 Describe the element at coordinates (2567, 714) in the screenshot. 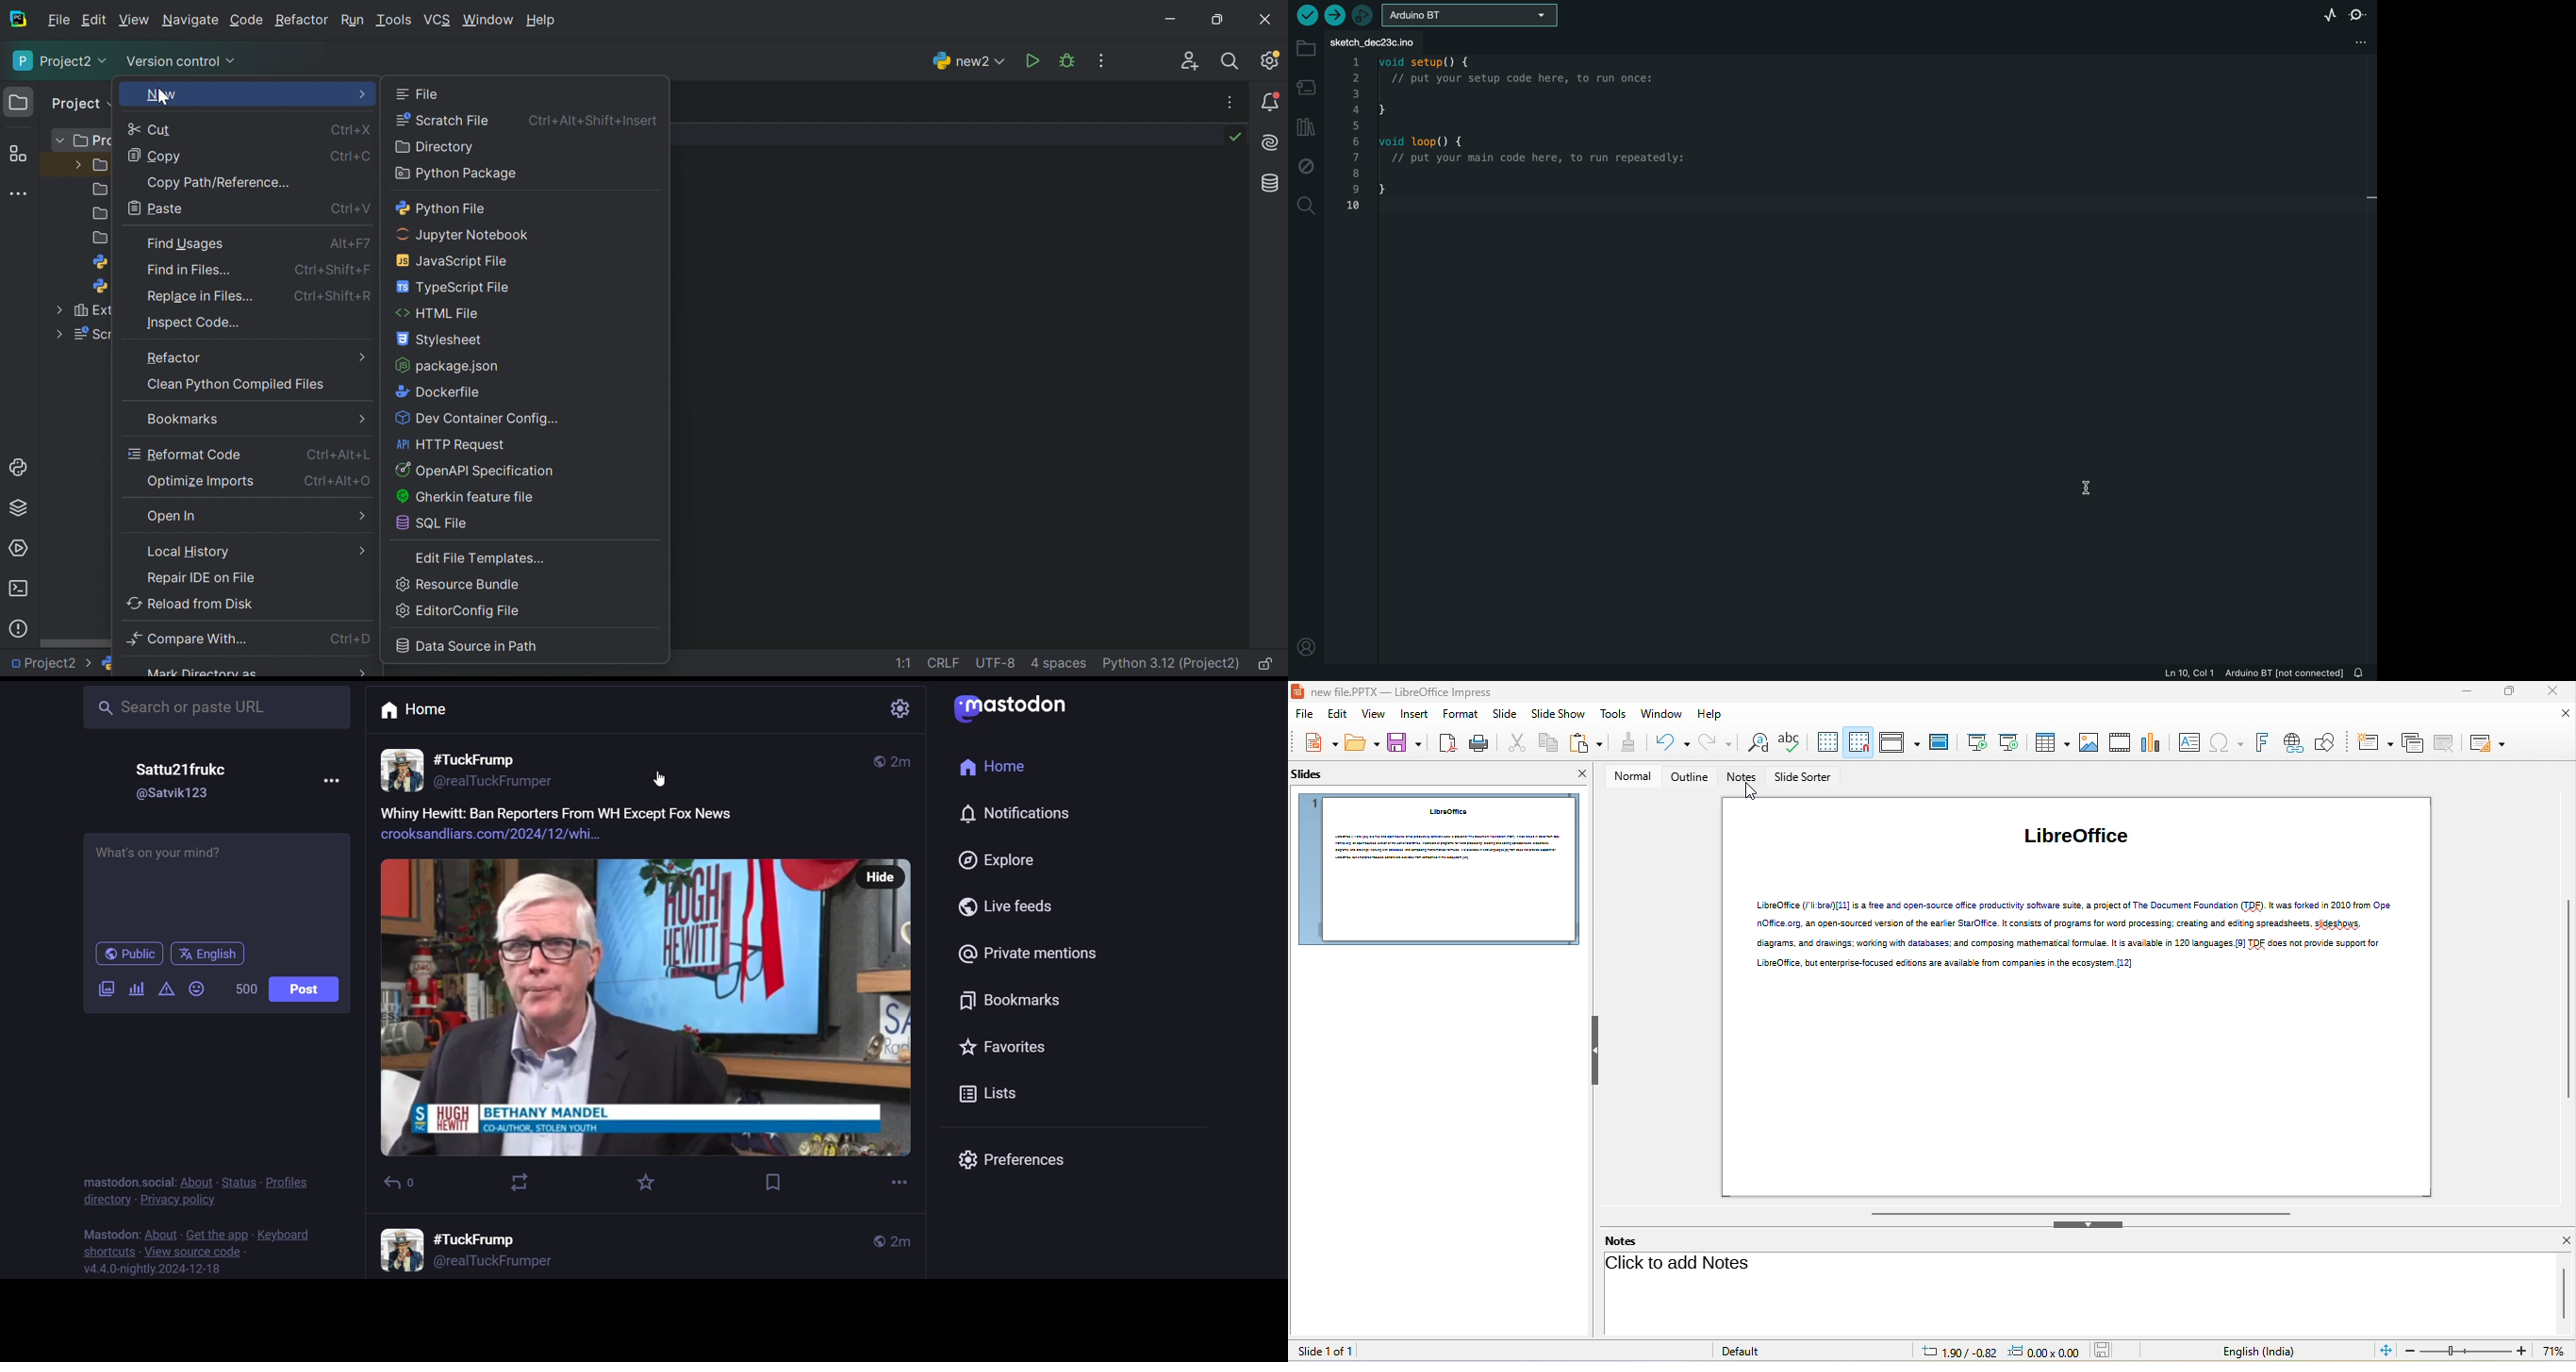

I see `close` at that location.